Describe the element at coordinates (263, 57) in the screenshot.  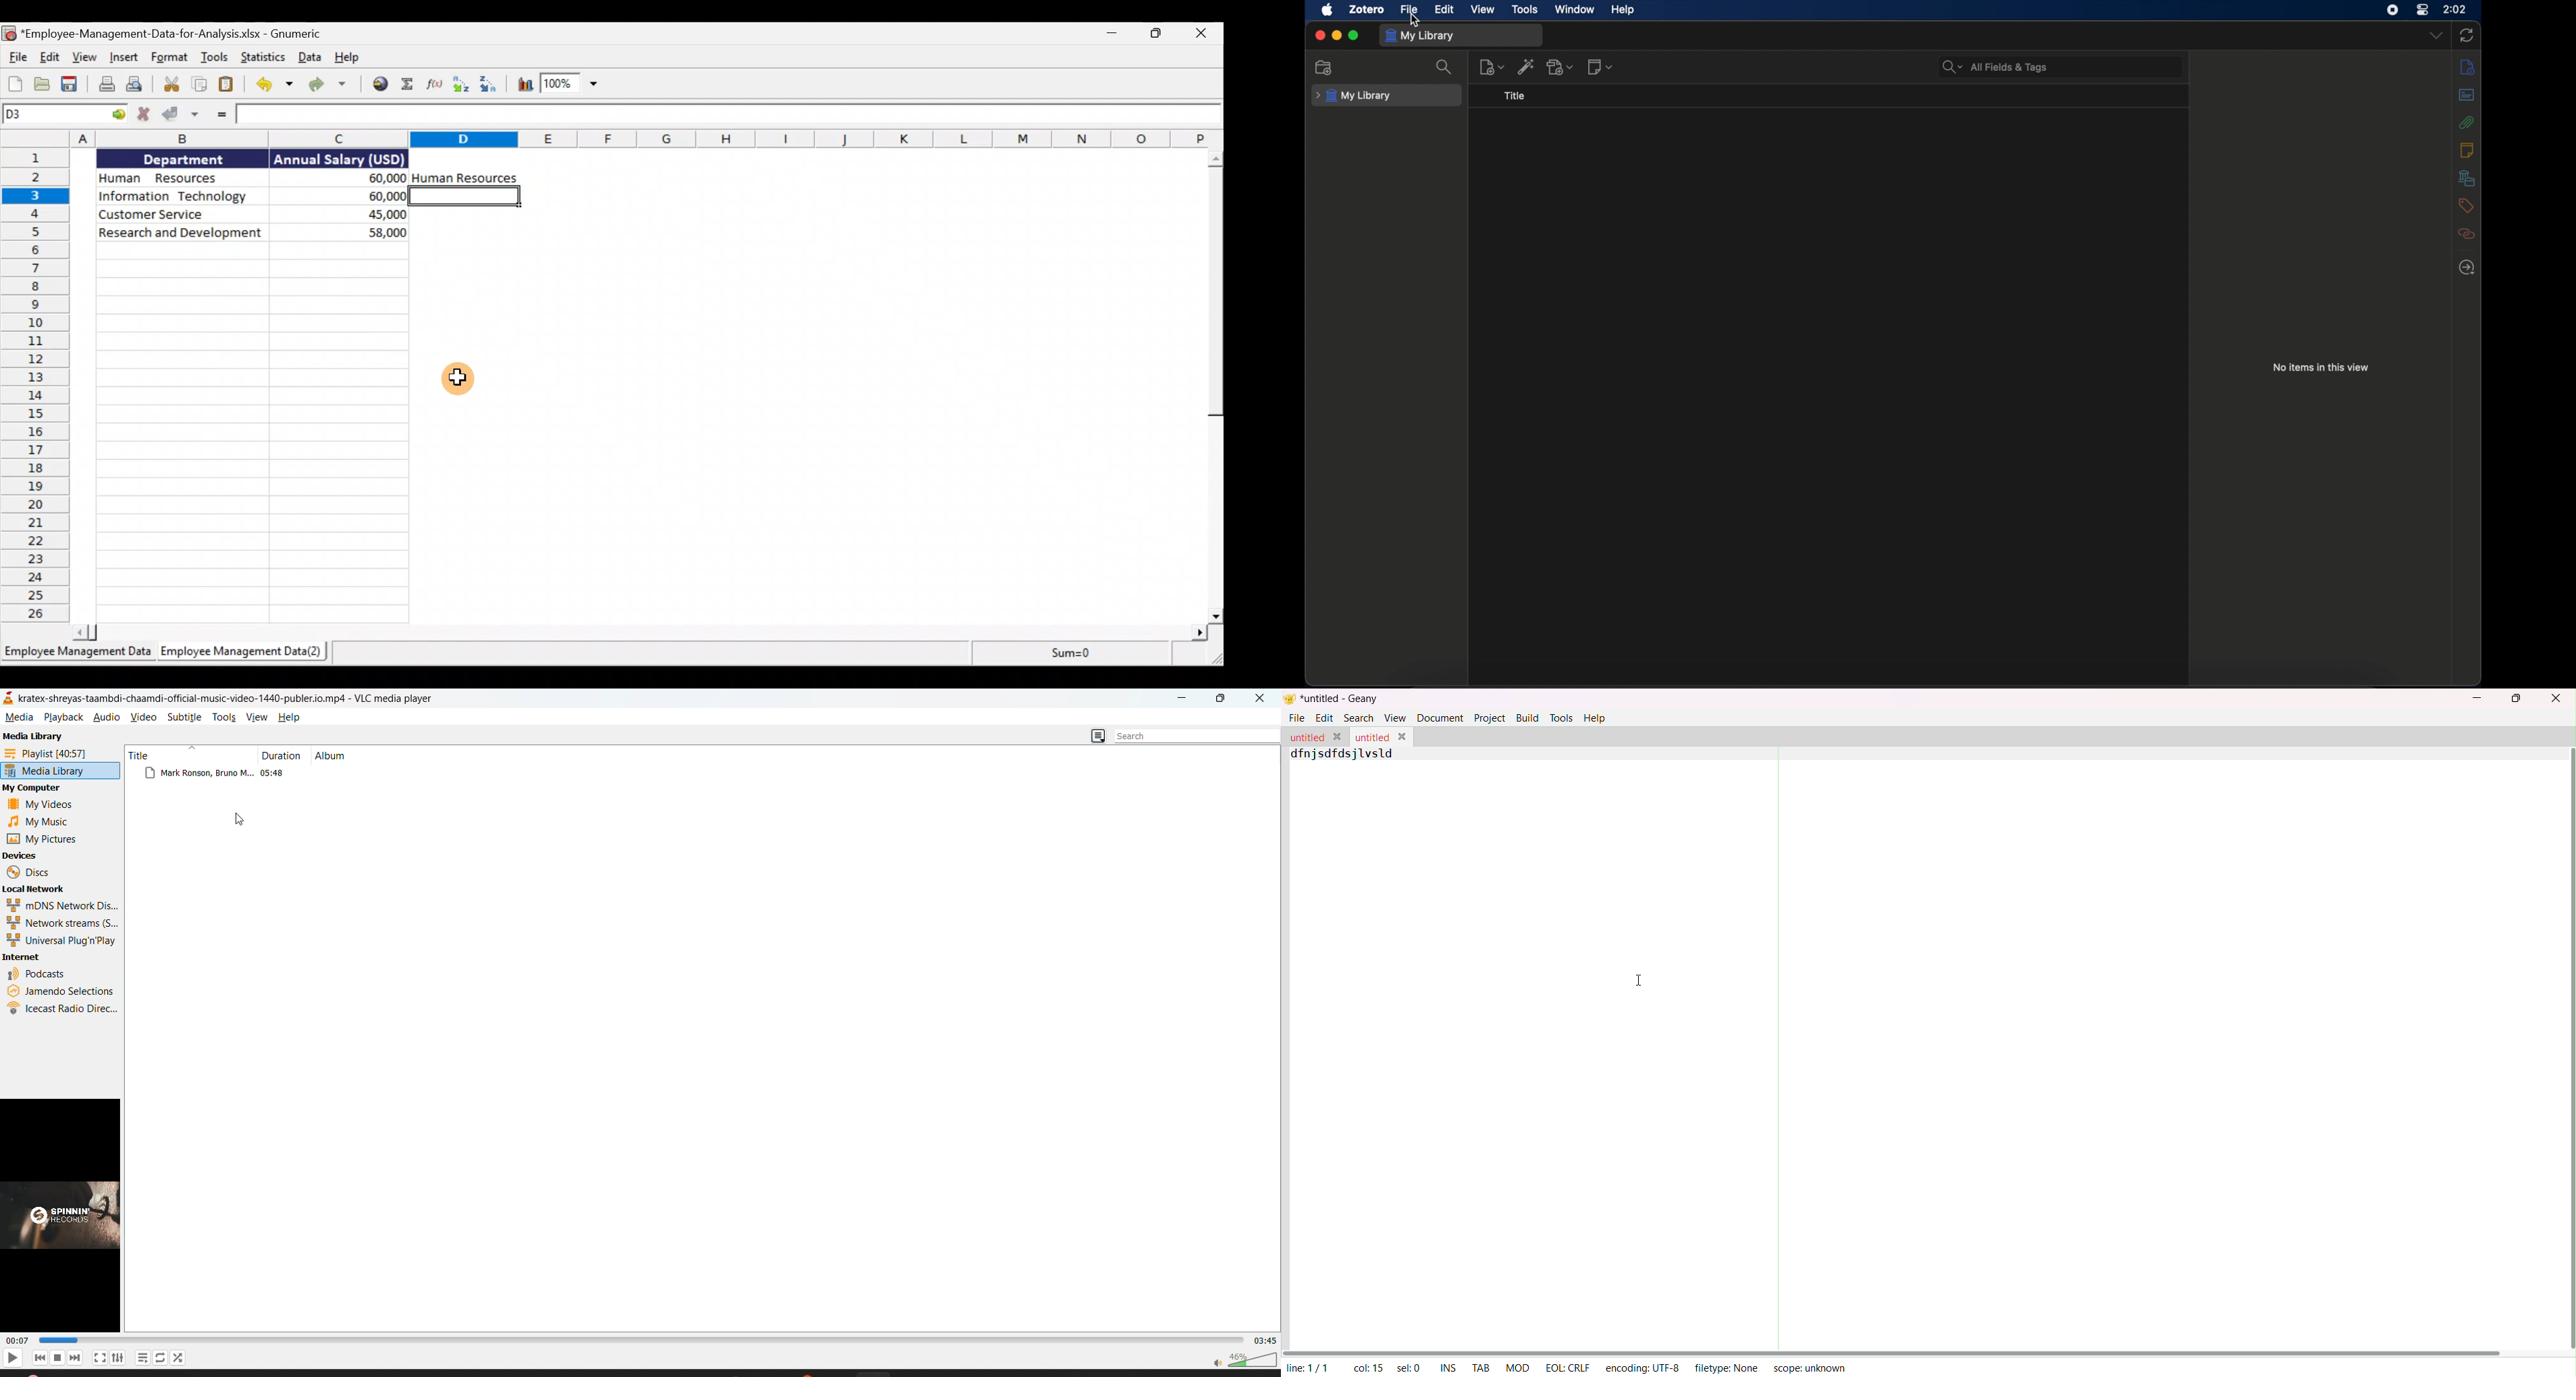
I see `Statistics` at that location.